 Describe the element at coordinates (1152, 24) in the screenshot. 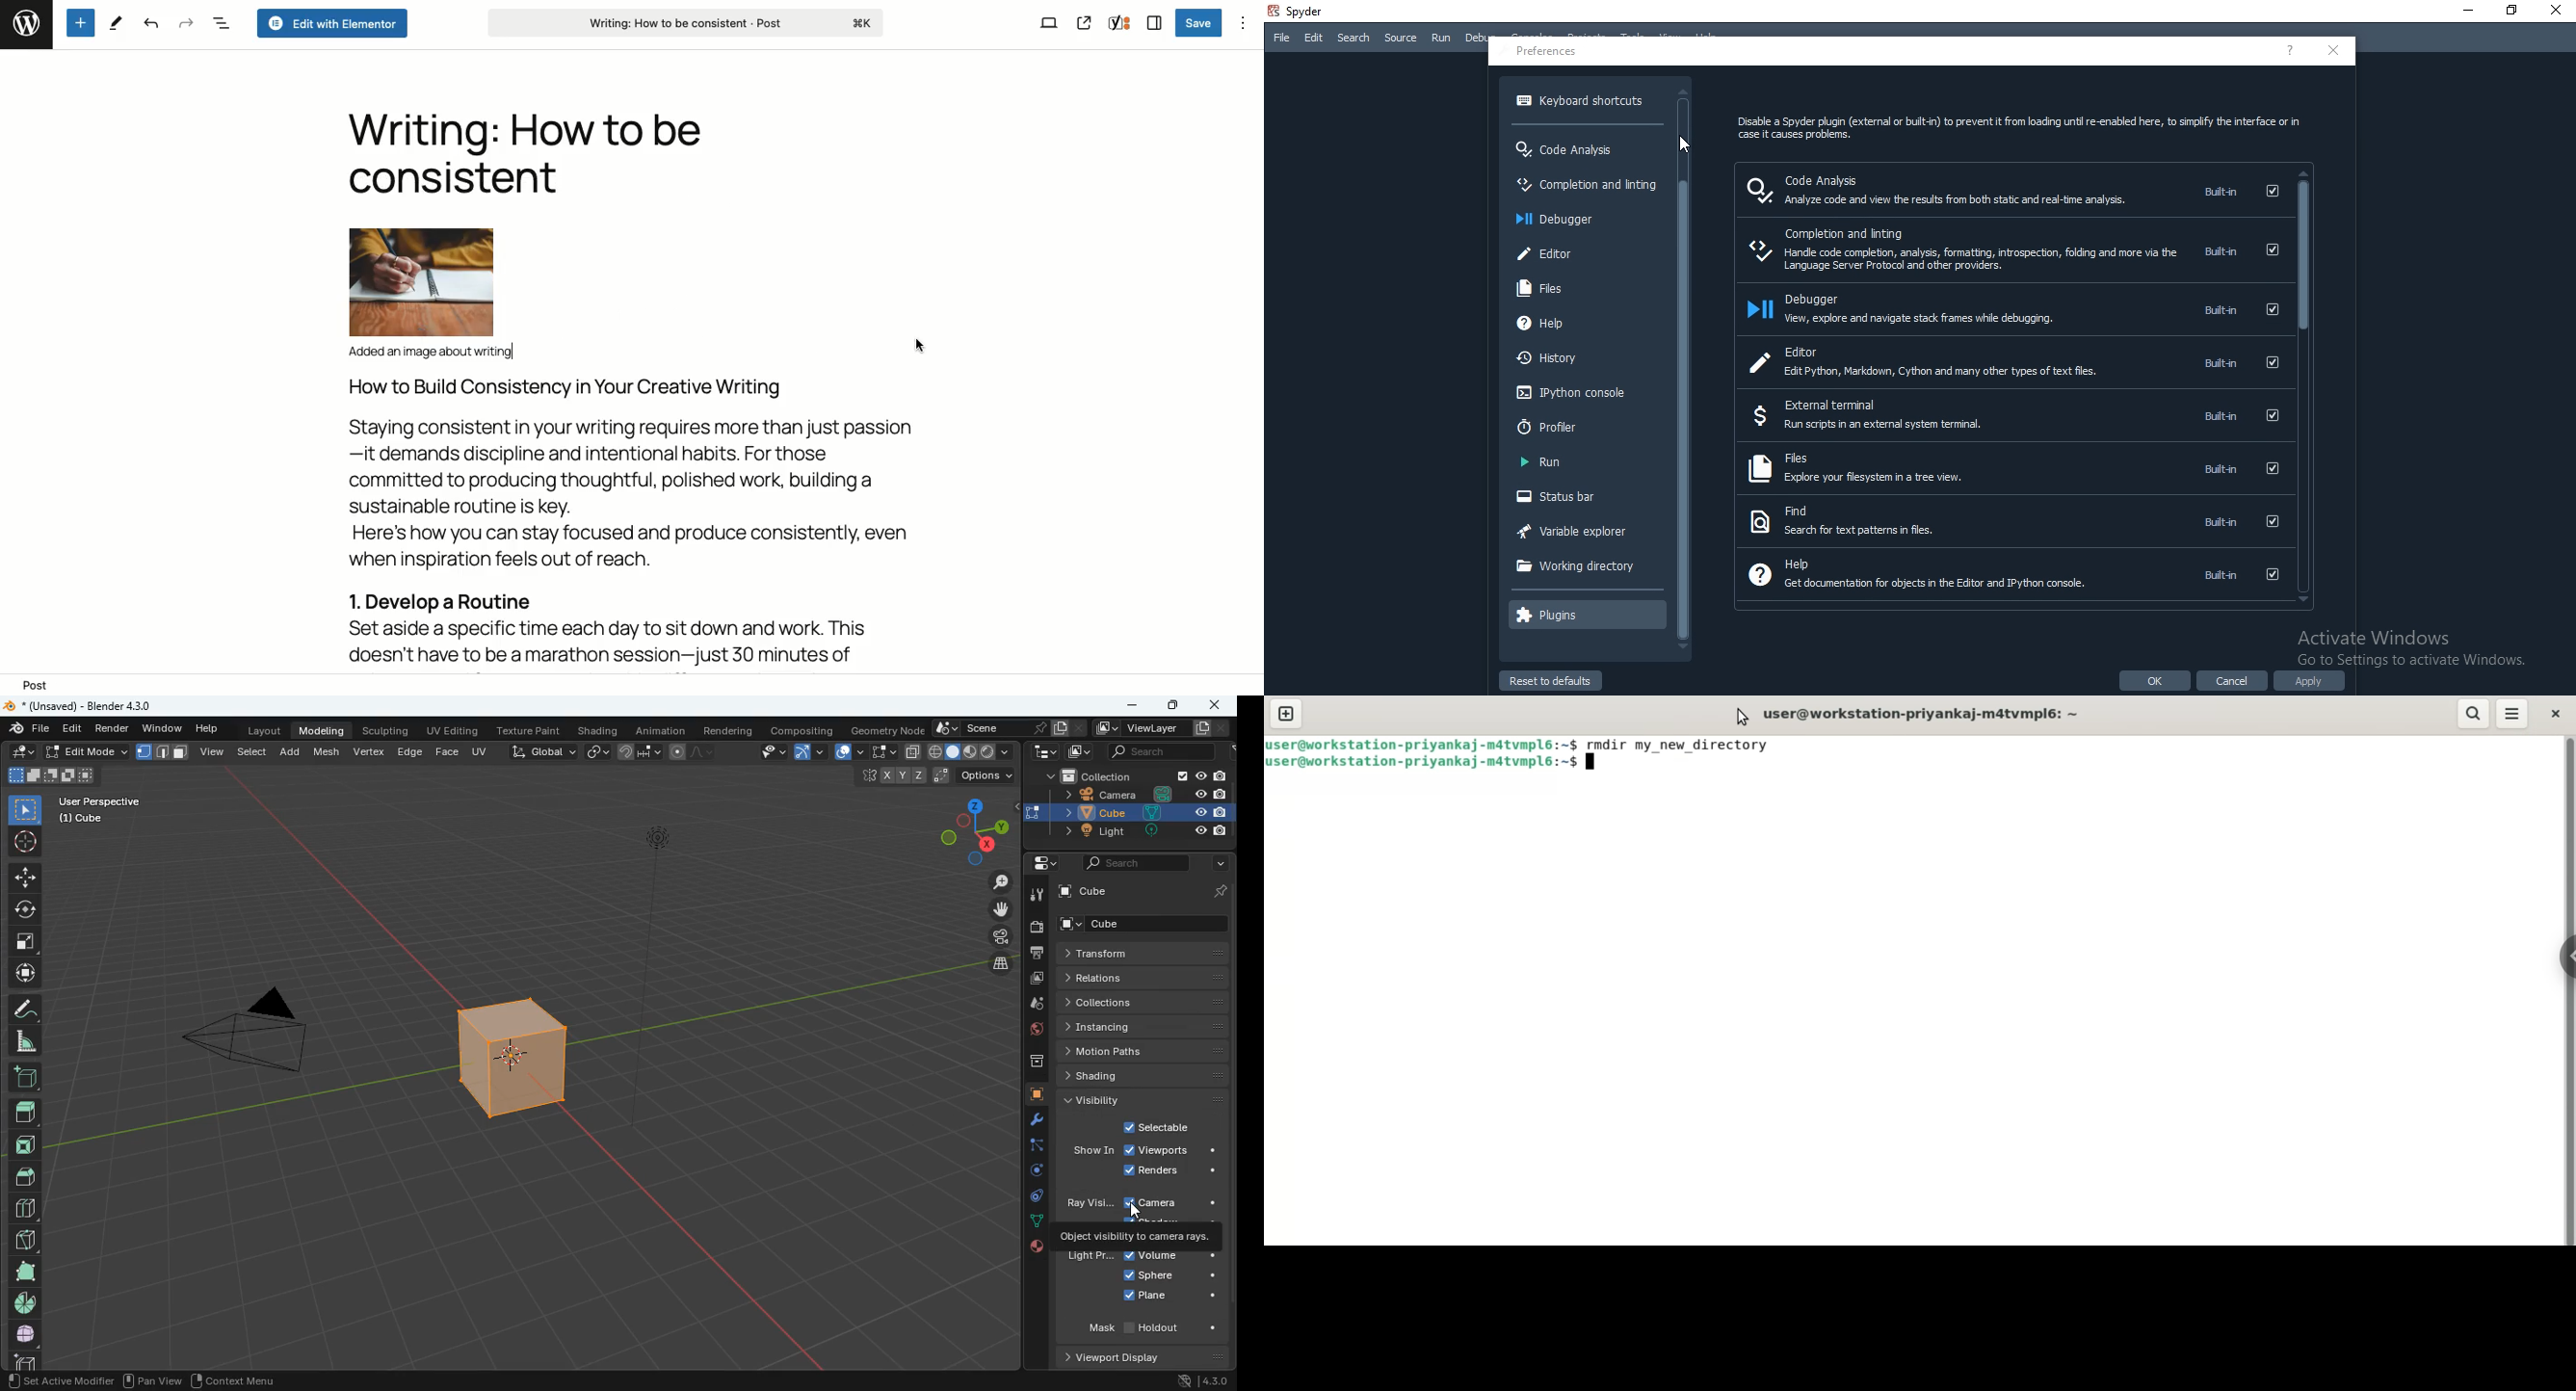

I see `Sidebar` at that location.